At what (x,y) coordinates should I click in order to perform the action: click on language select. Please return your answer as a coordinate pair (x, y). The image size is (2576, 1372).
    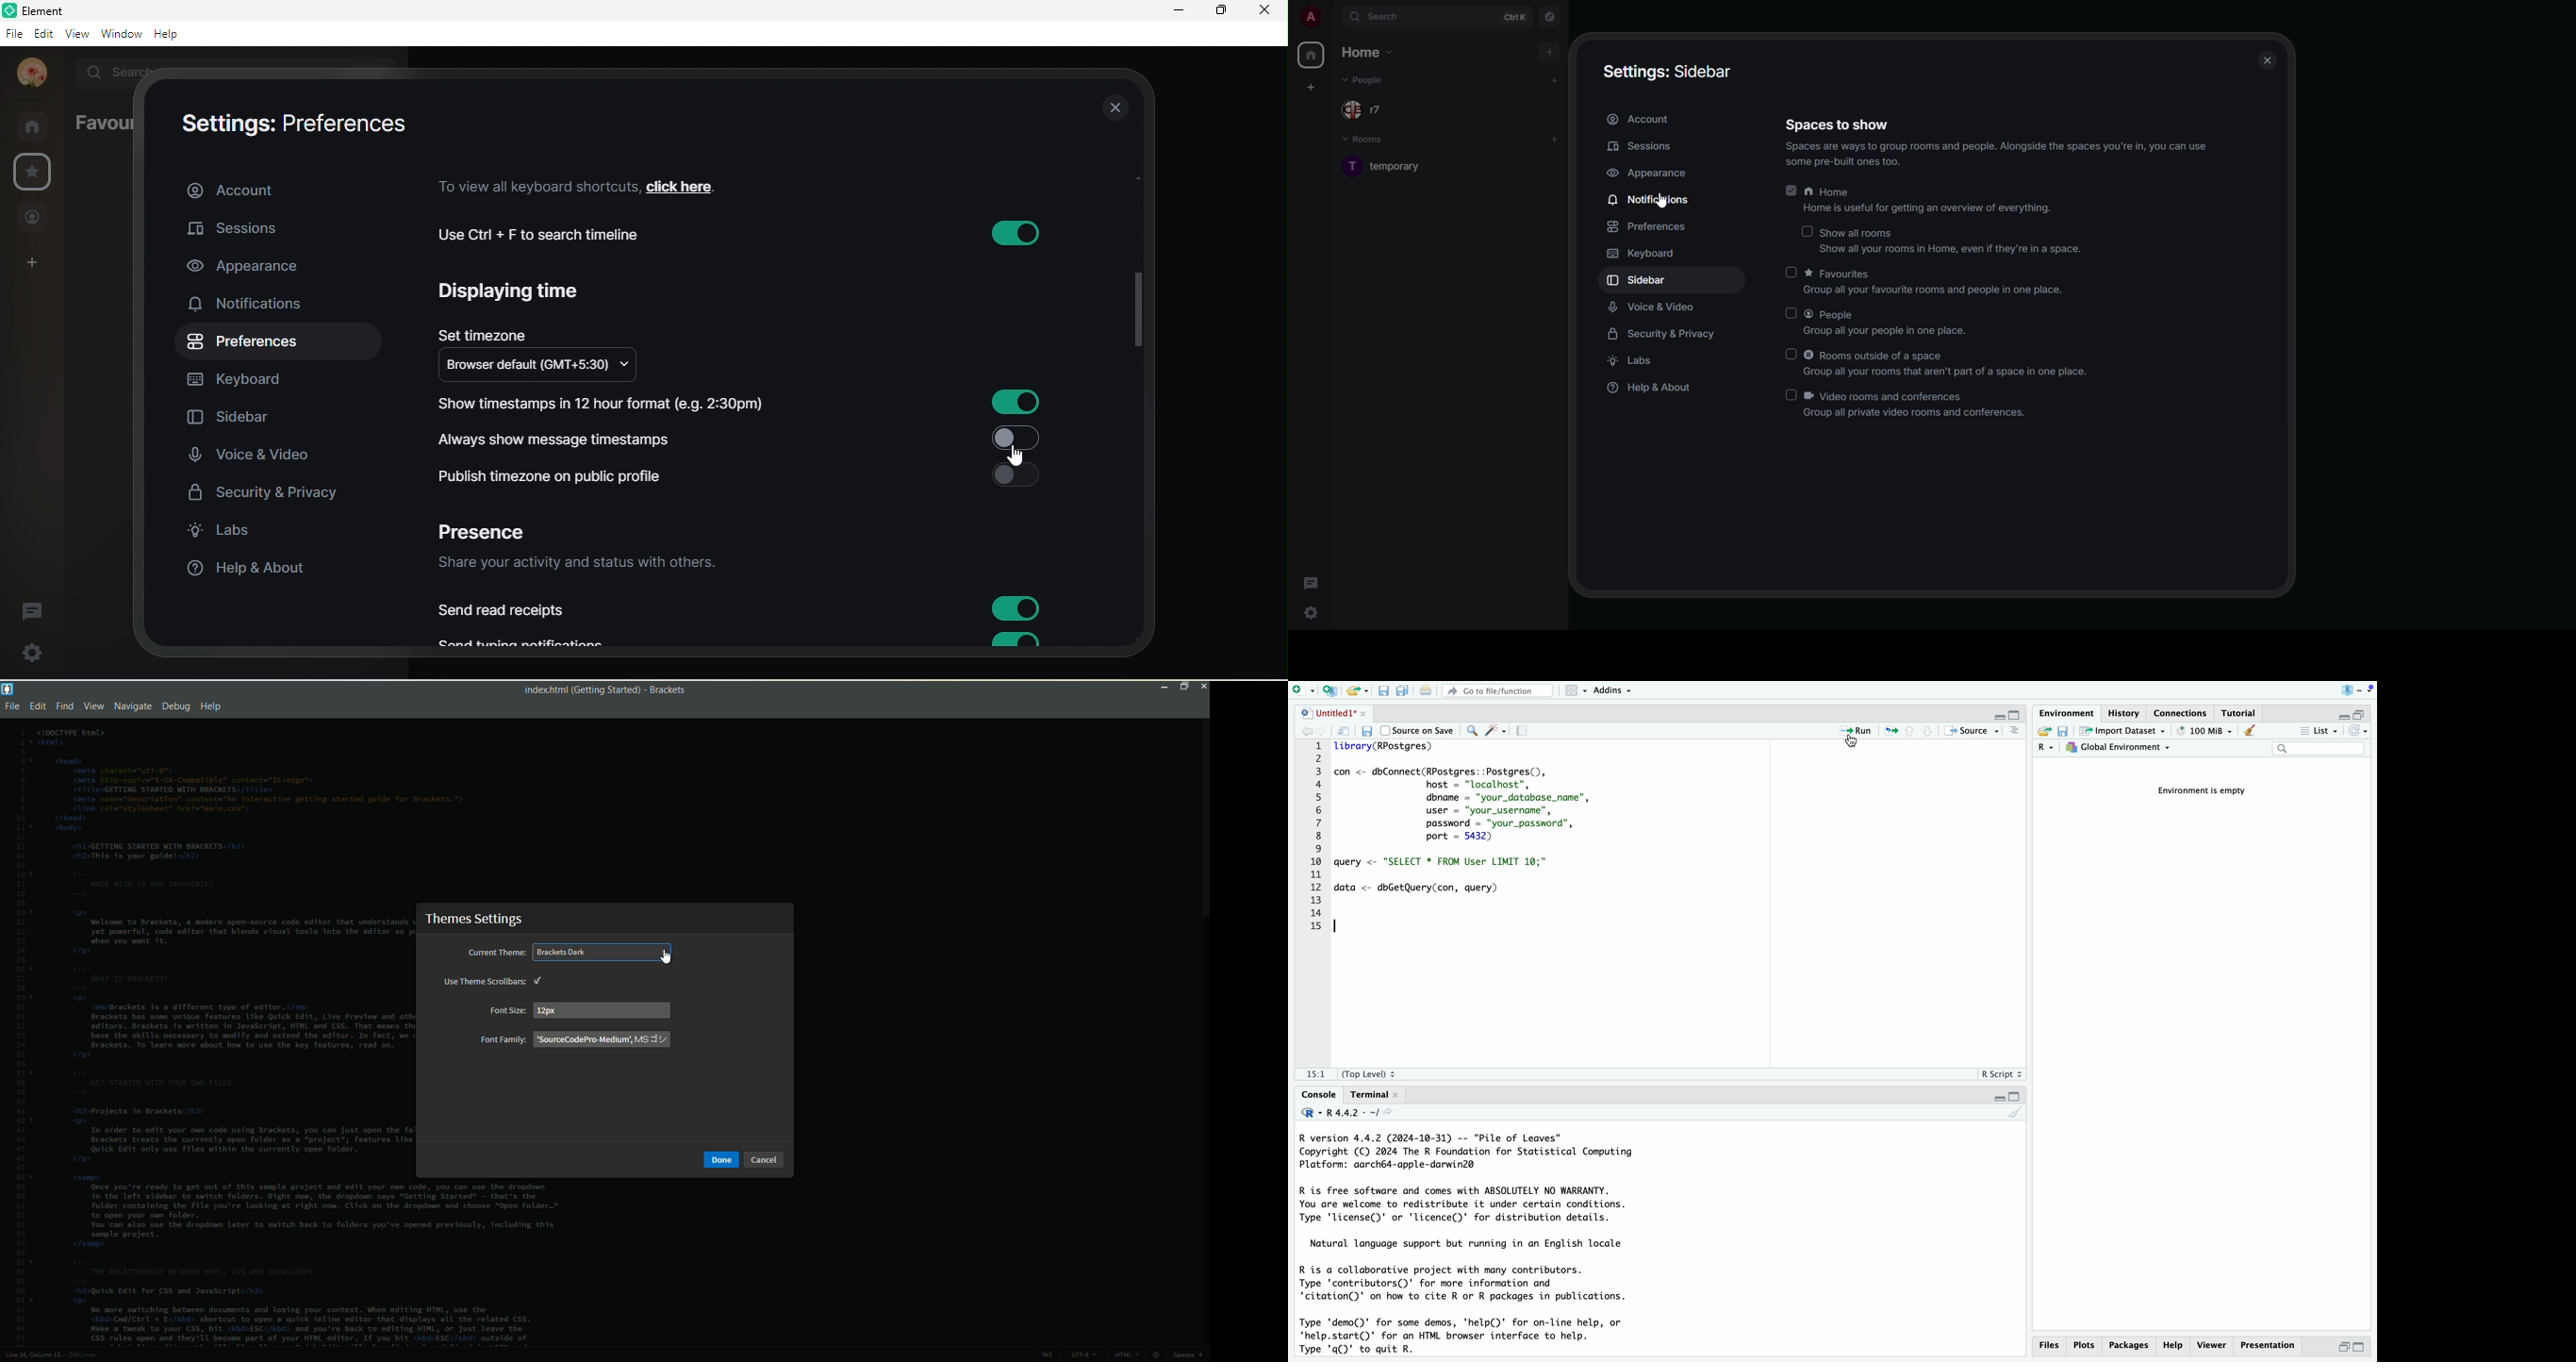
    Looking at the image, I should click on (2047, 749).